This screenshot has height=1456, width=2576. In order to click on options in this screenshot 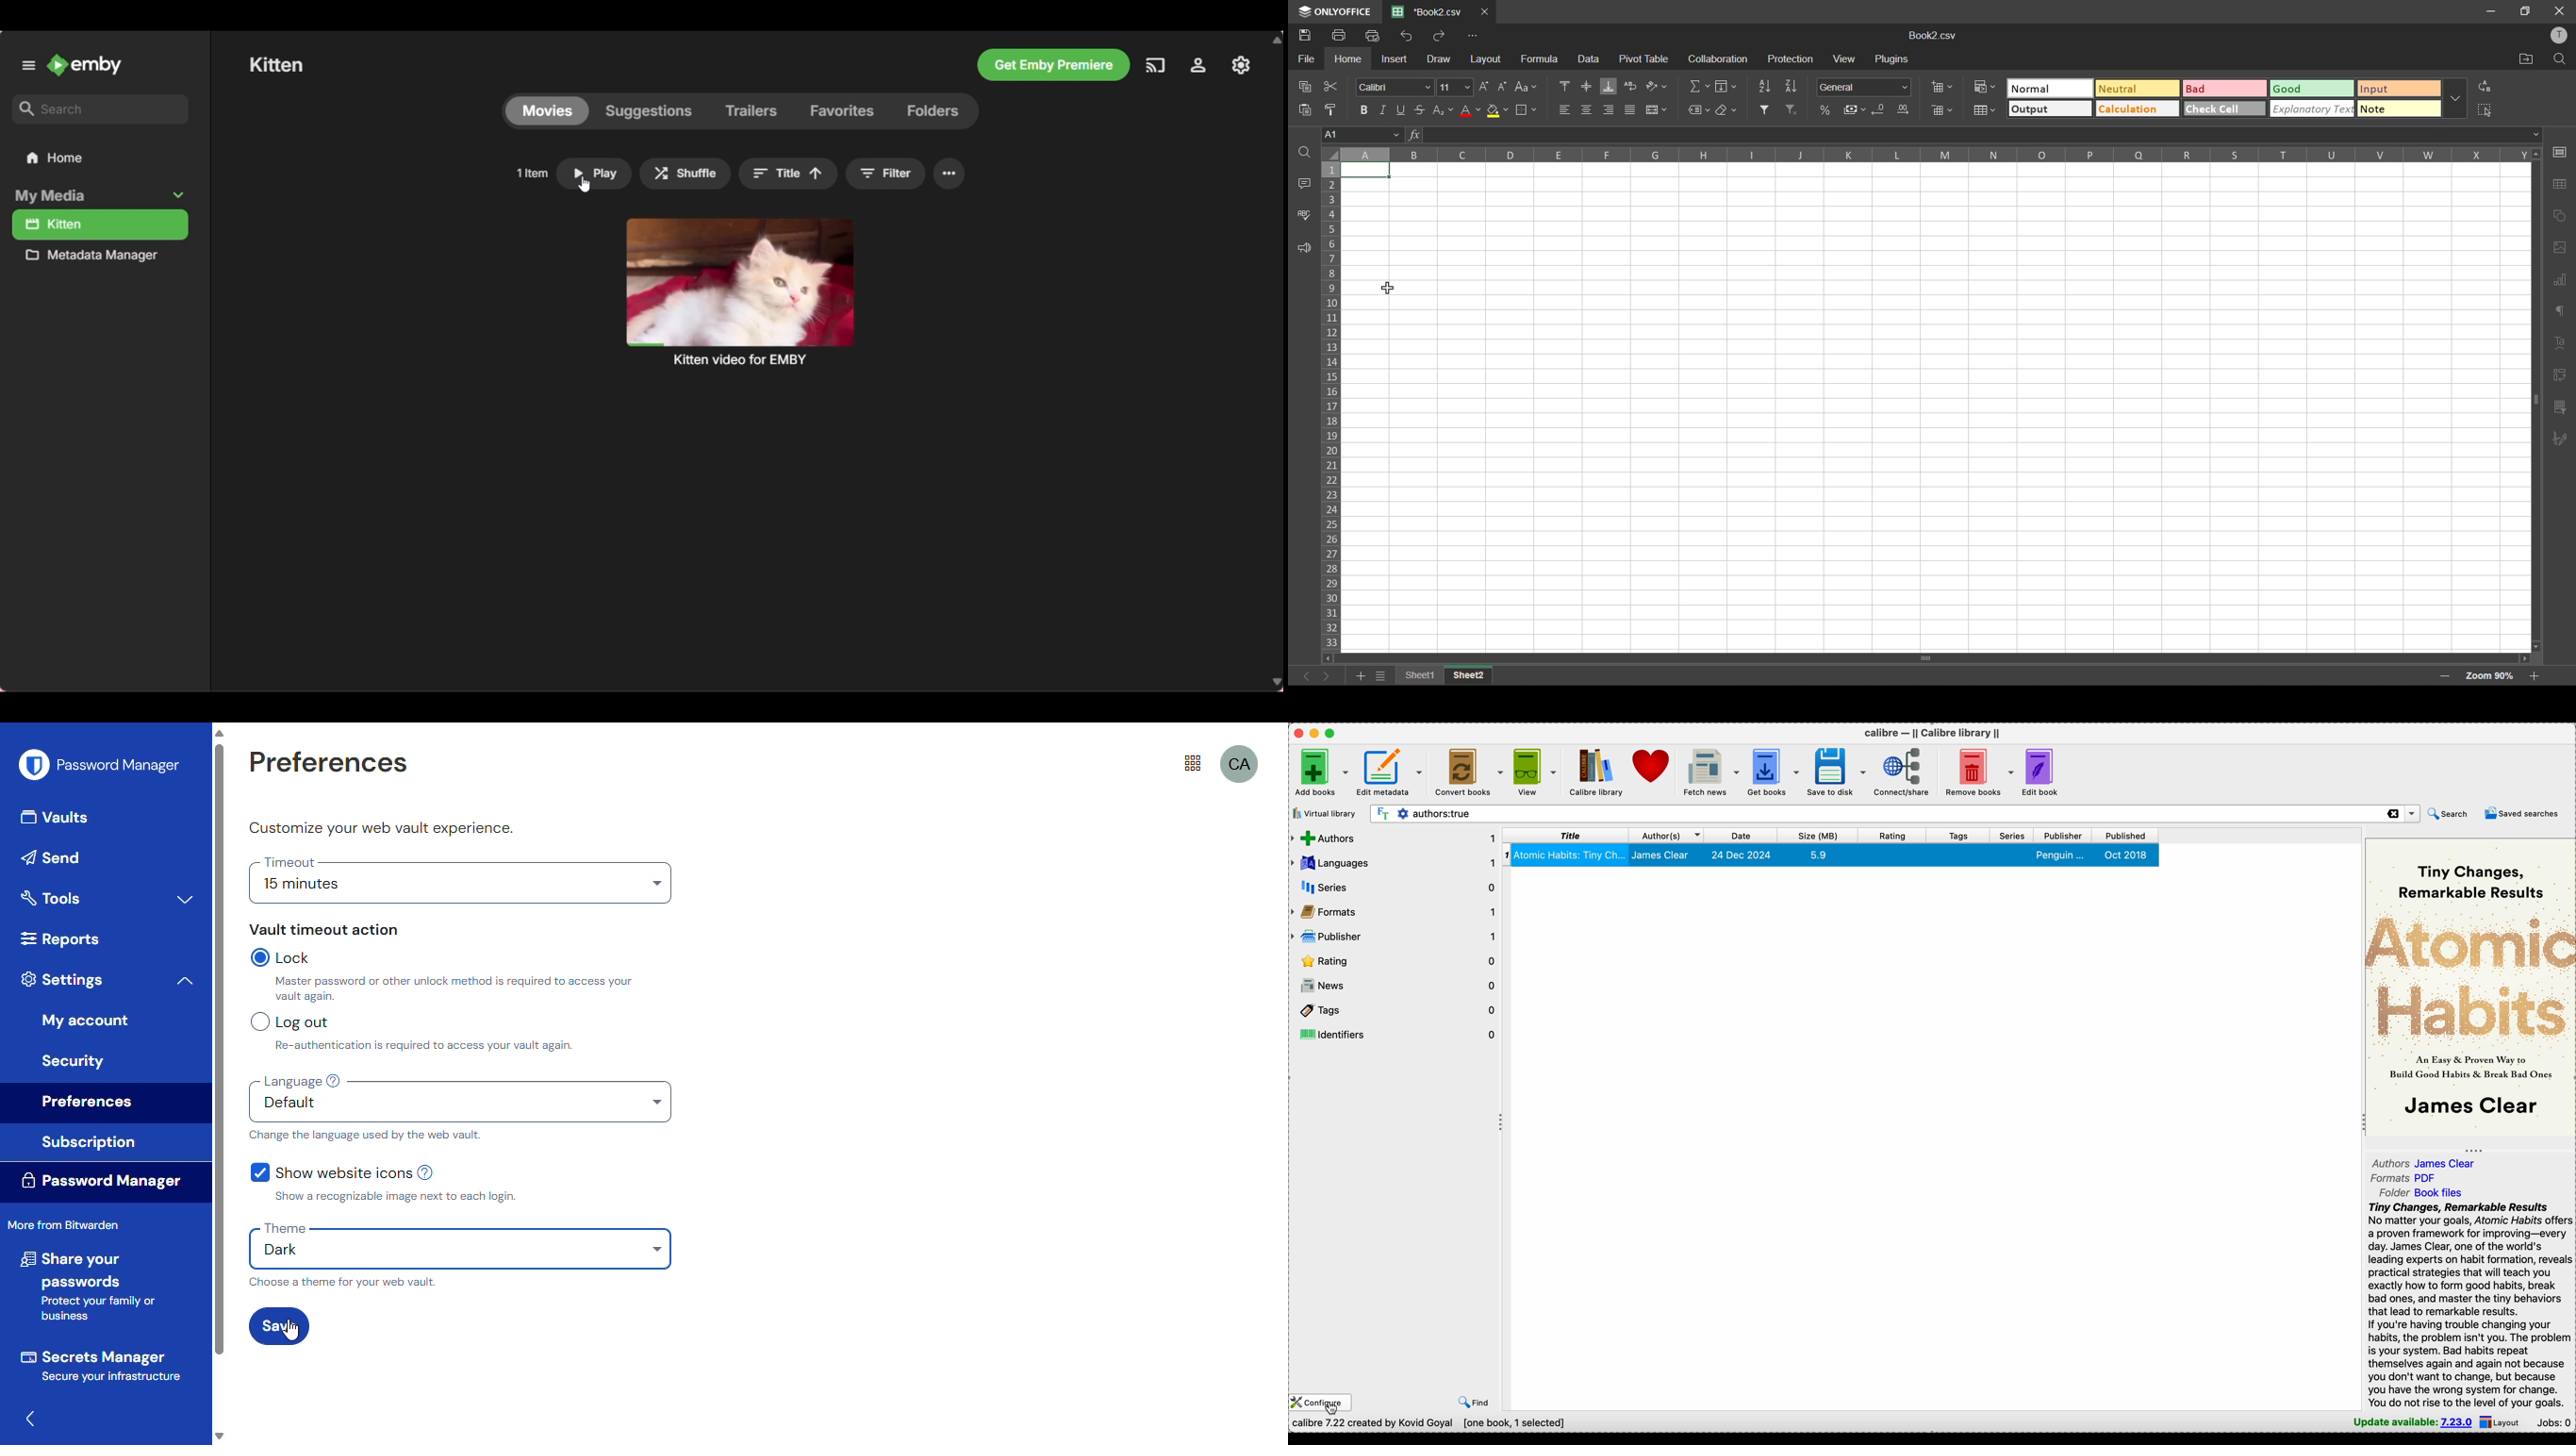, I will do `click(1473, 36)`.